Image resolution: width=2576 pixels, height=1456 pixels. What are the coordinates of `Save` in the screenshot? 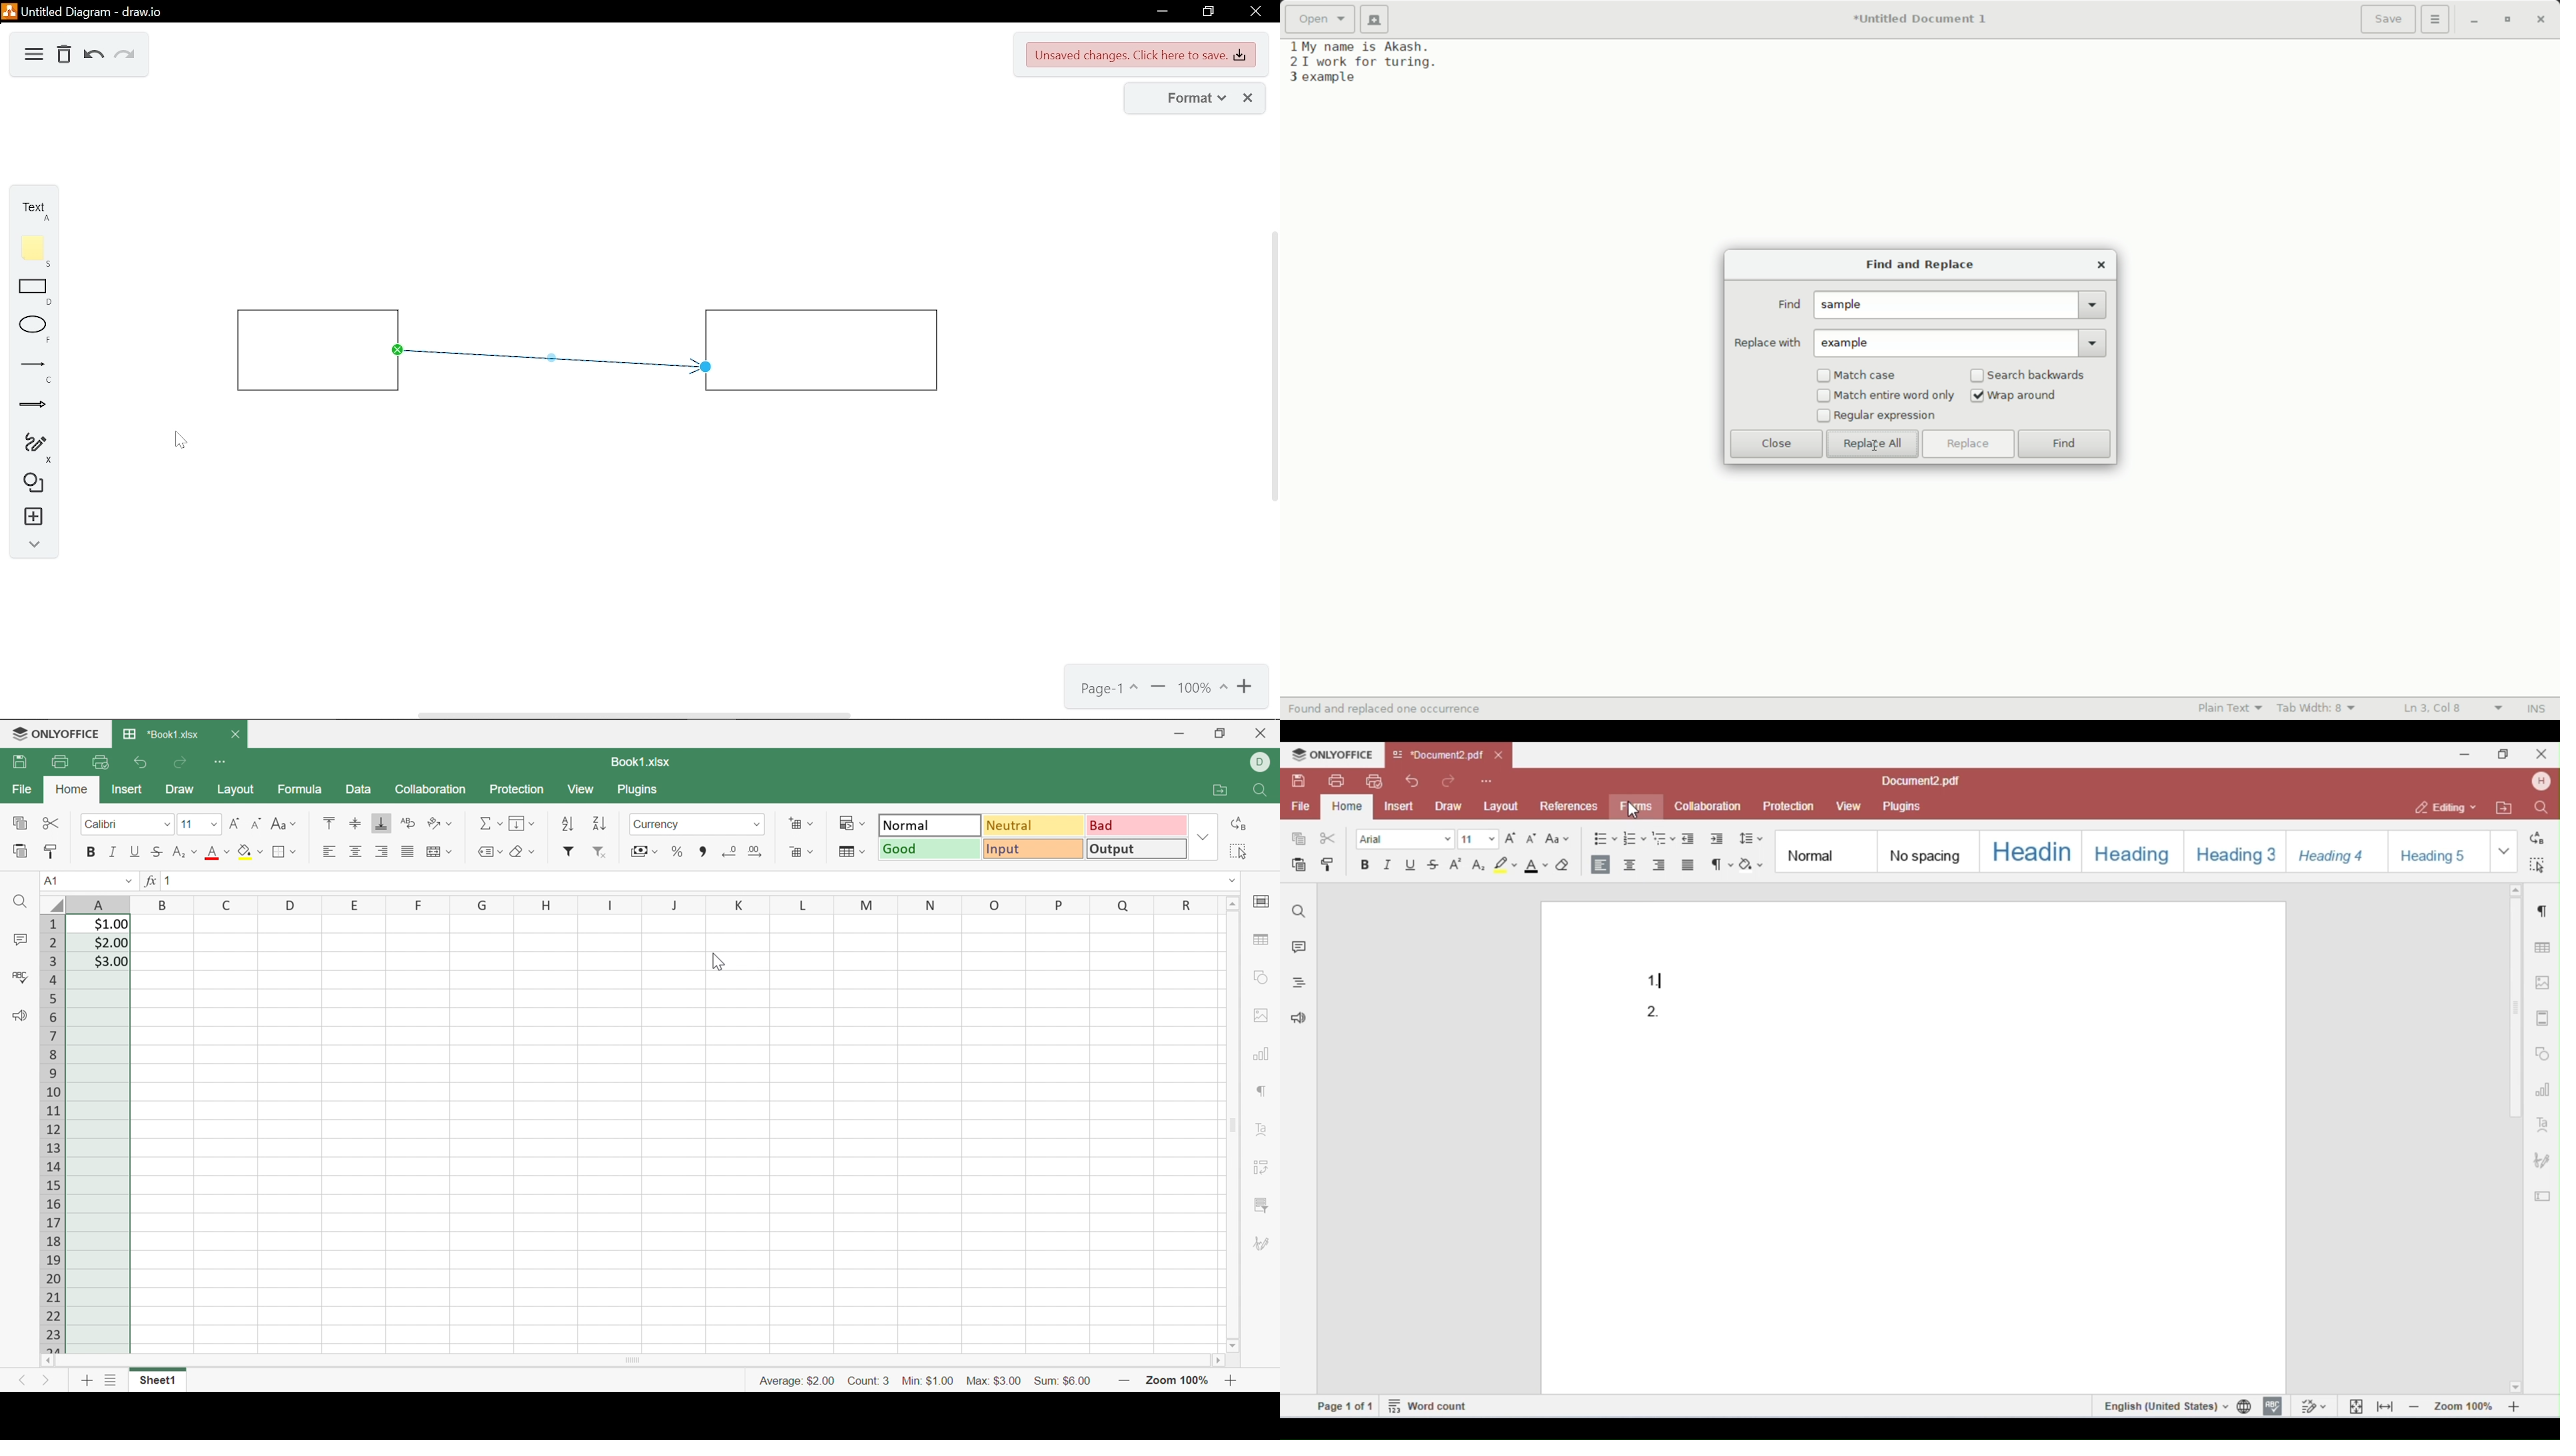 It's located at (19, 761).